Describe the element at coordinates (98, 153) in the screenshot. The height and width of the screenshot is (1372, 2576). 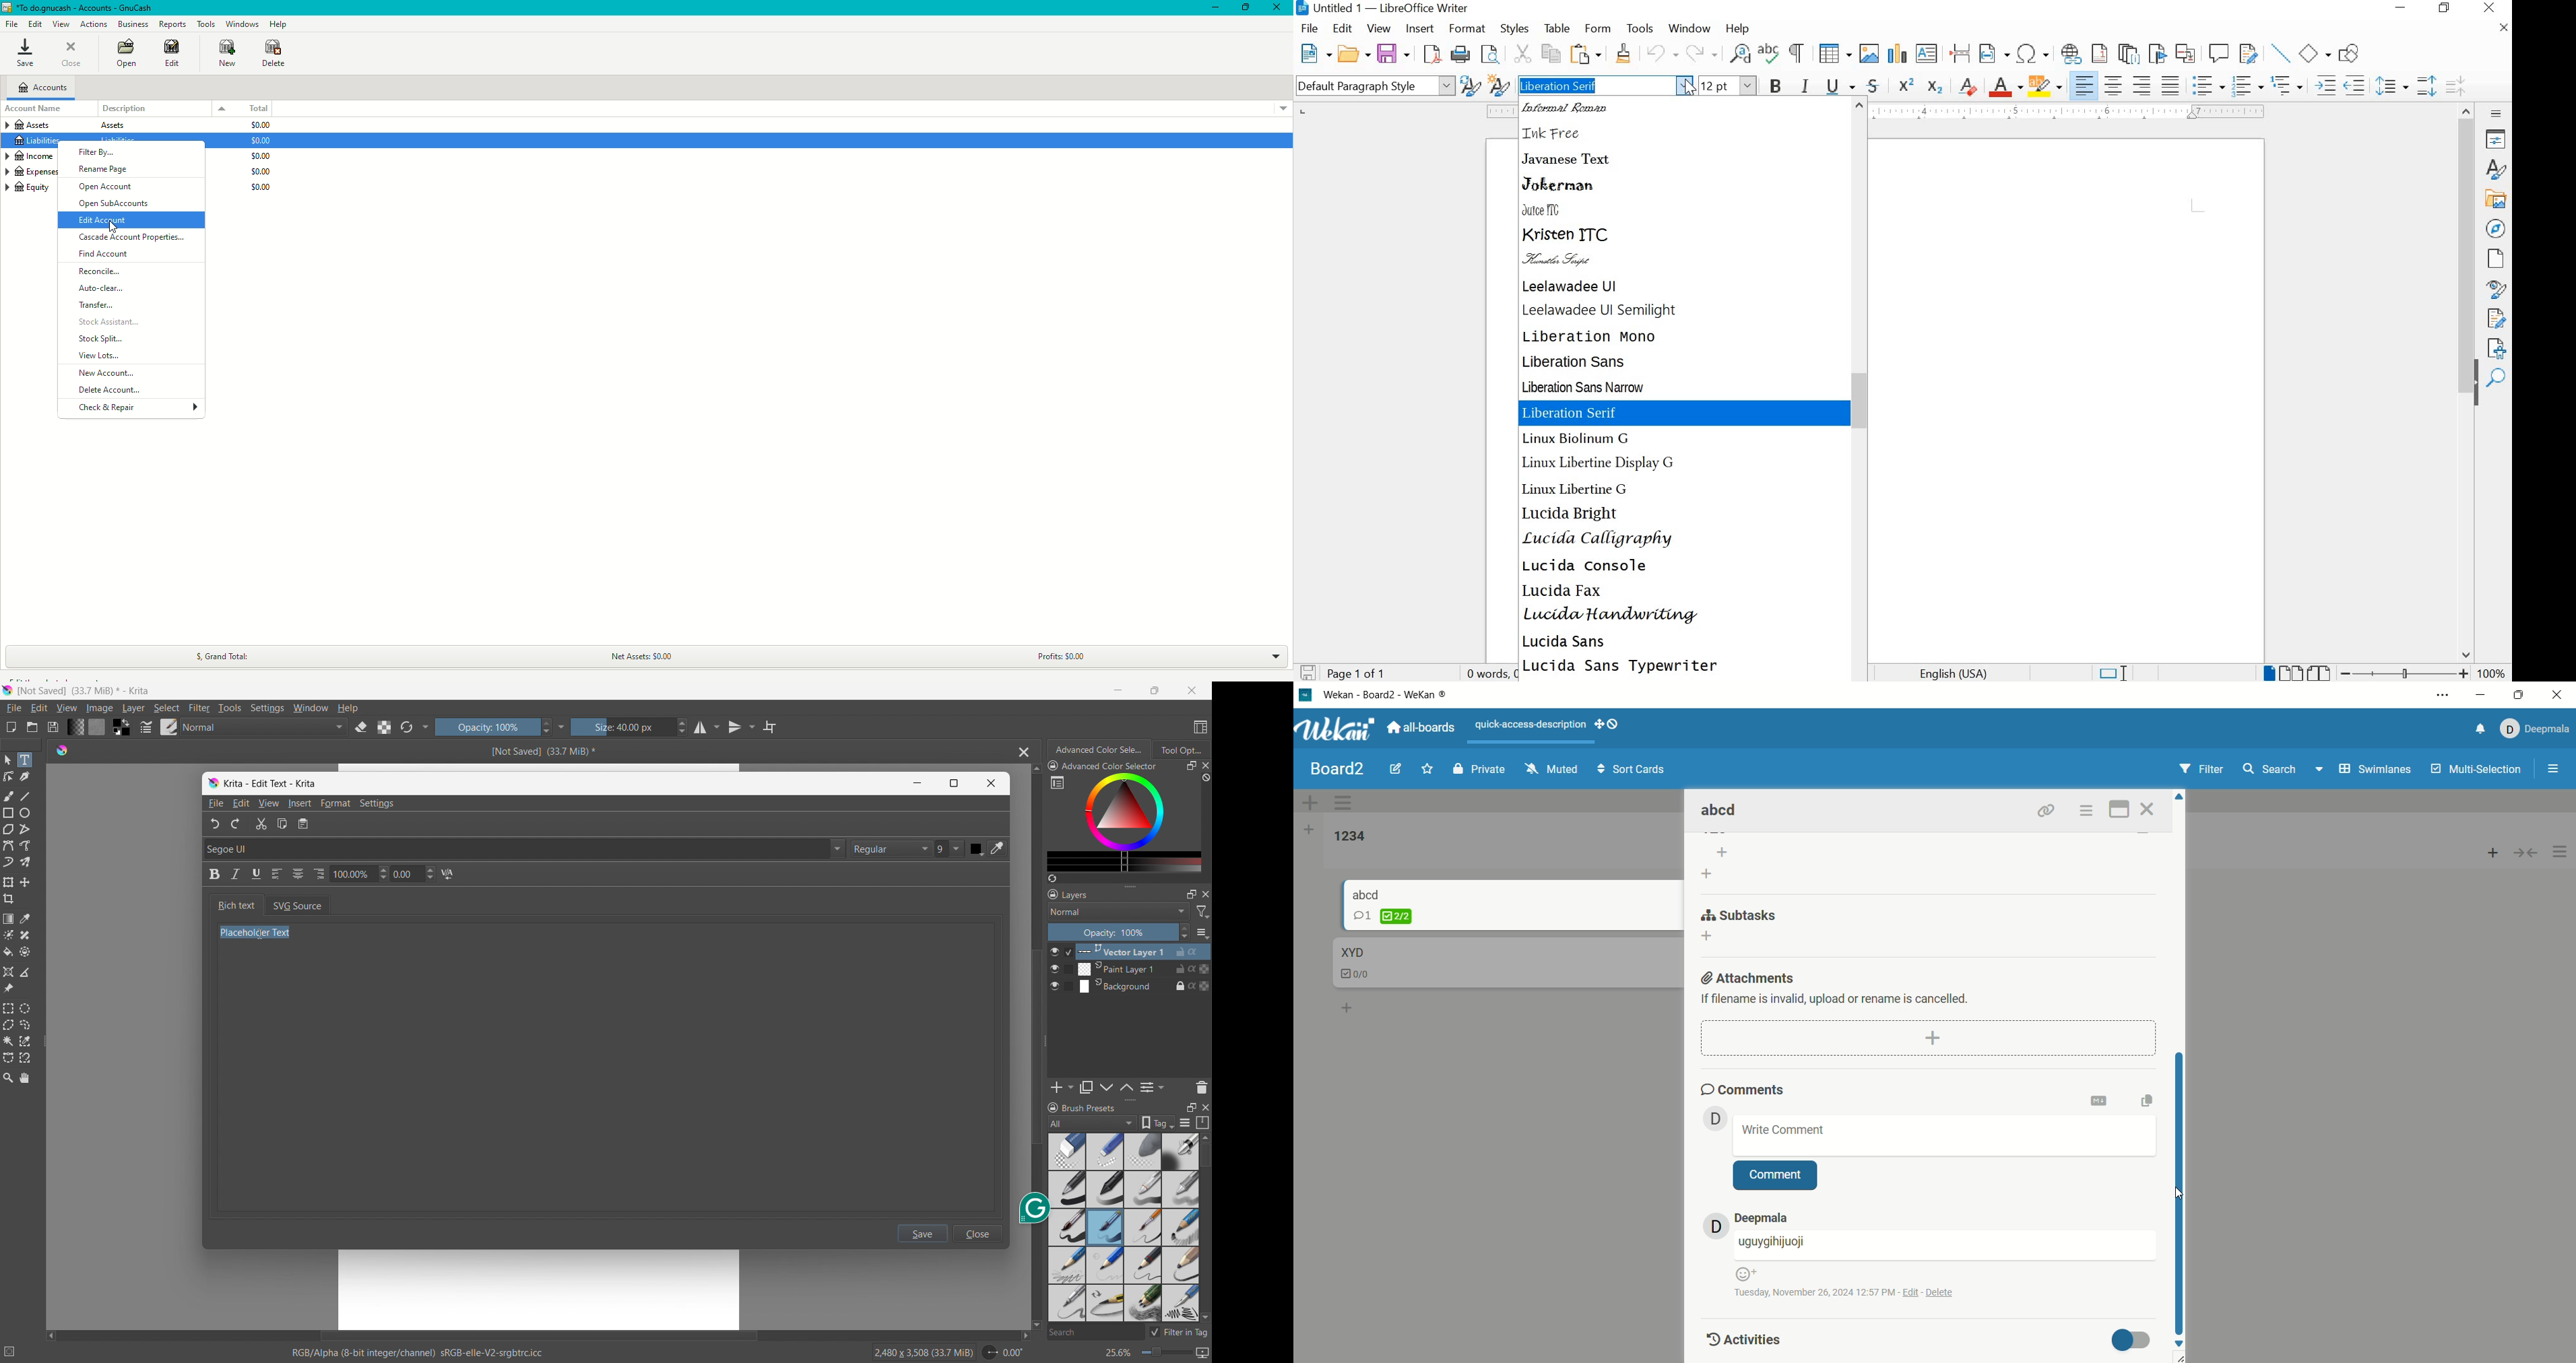
I see `Filter By` at that location.